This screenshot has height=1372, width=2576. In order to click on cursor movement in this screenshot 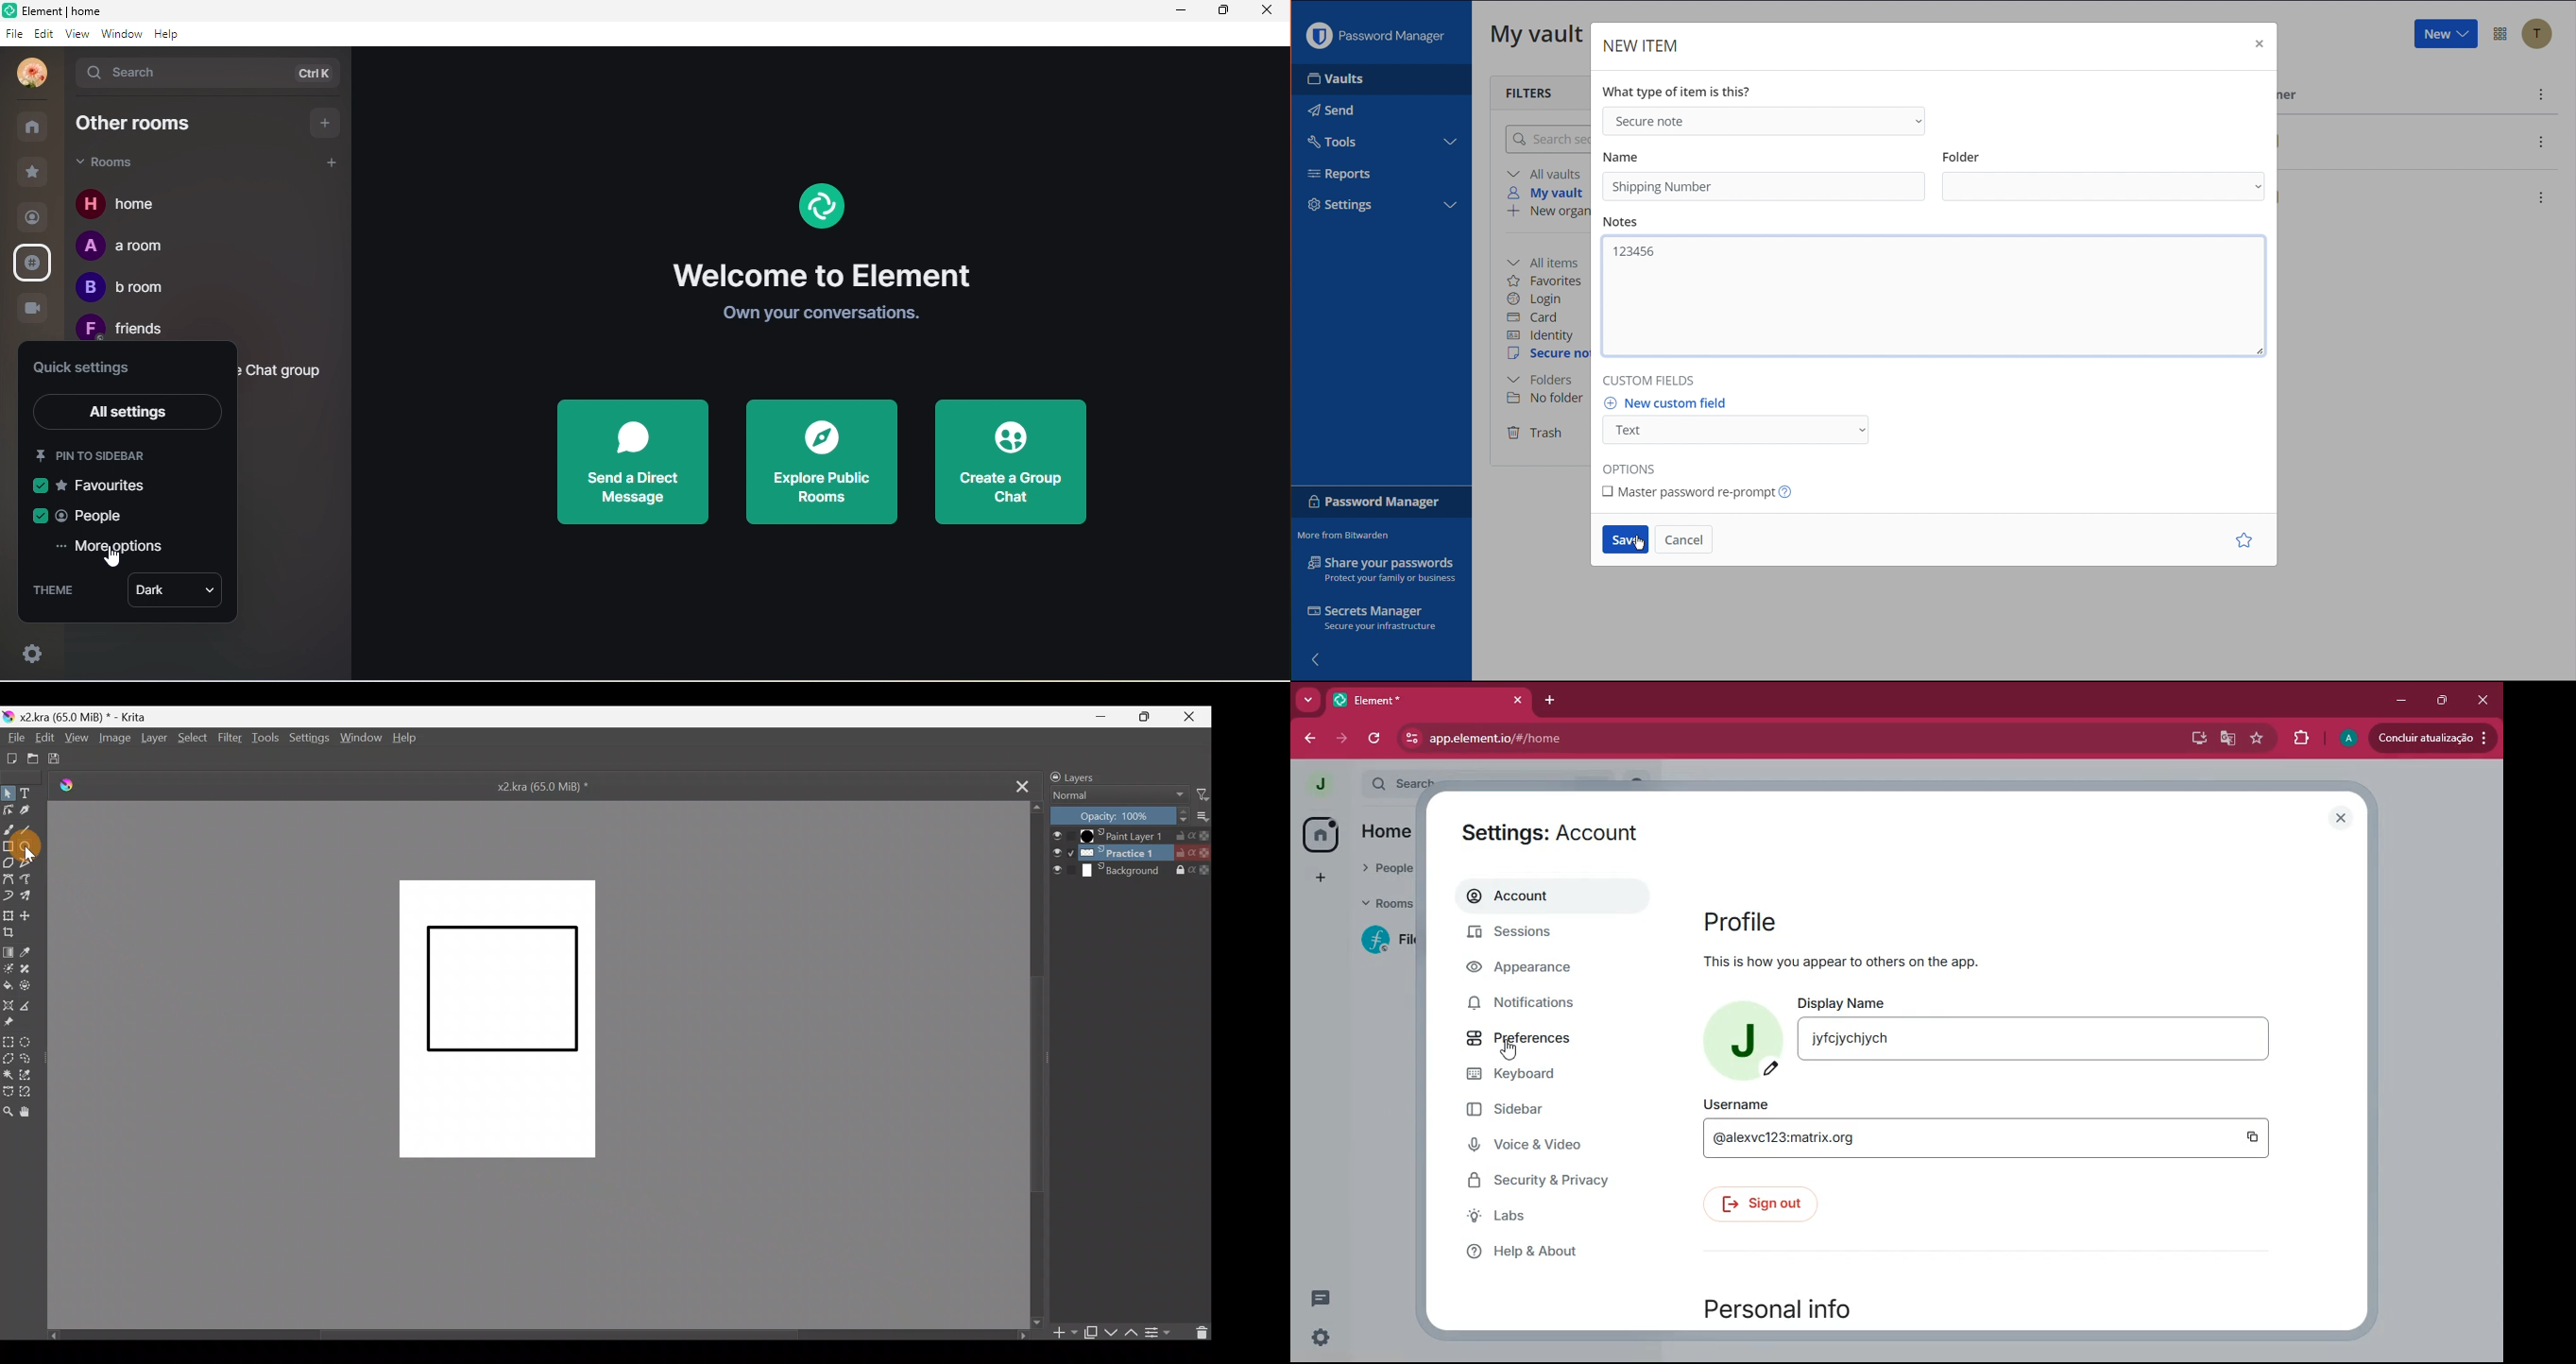, I will do `click(114, 559)`.